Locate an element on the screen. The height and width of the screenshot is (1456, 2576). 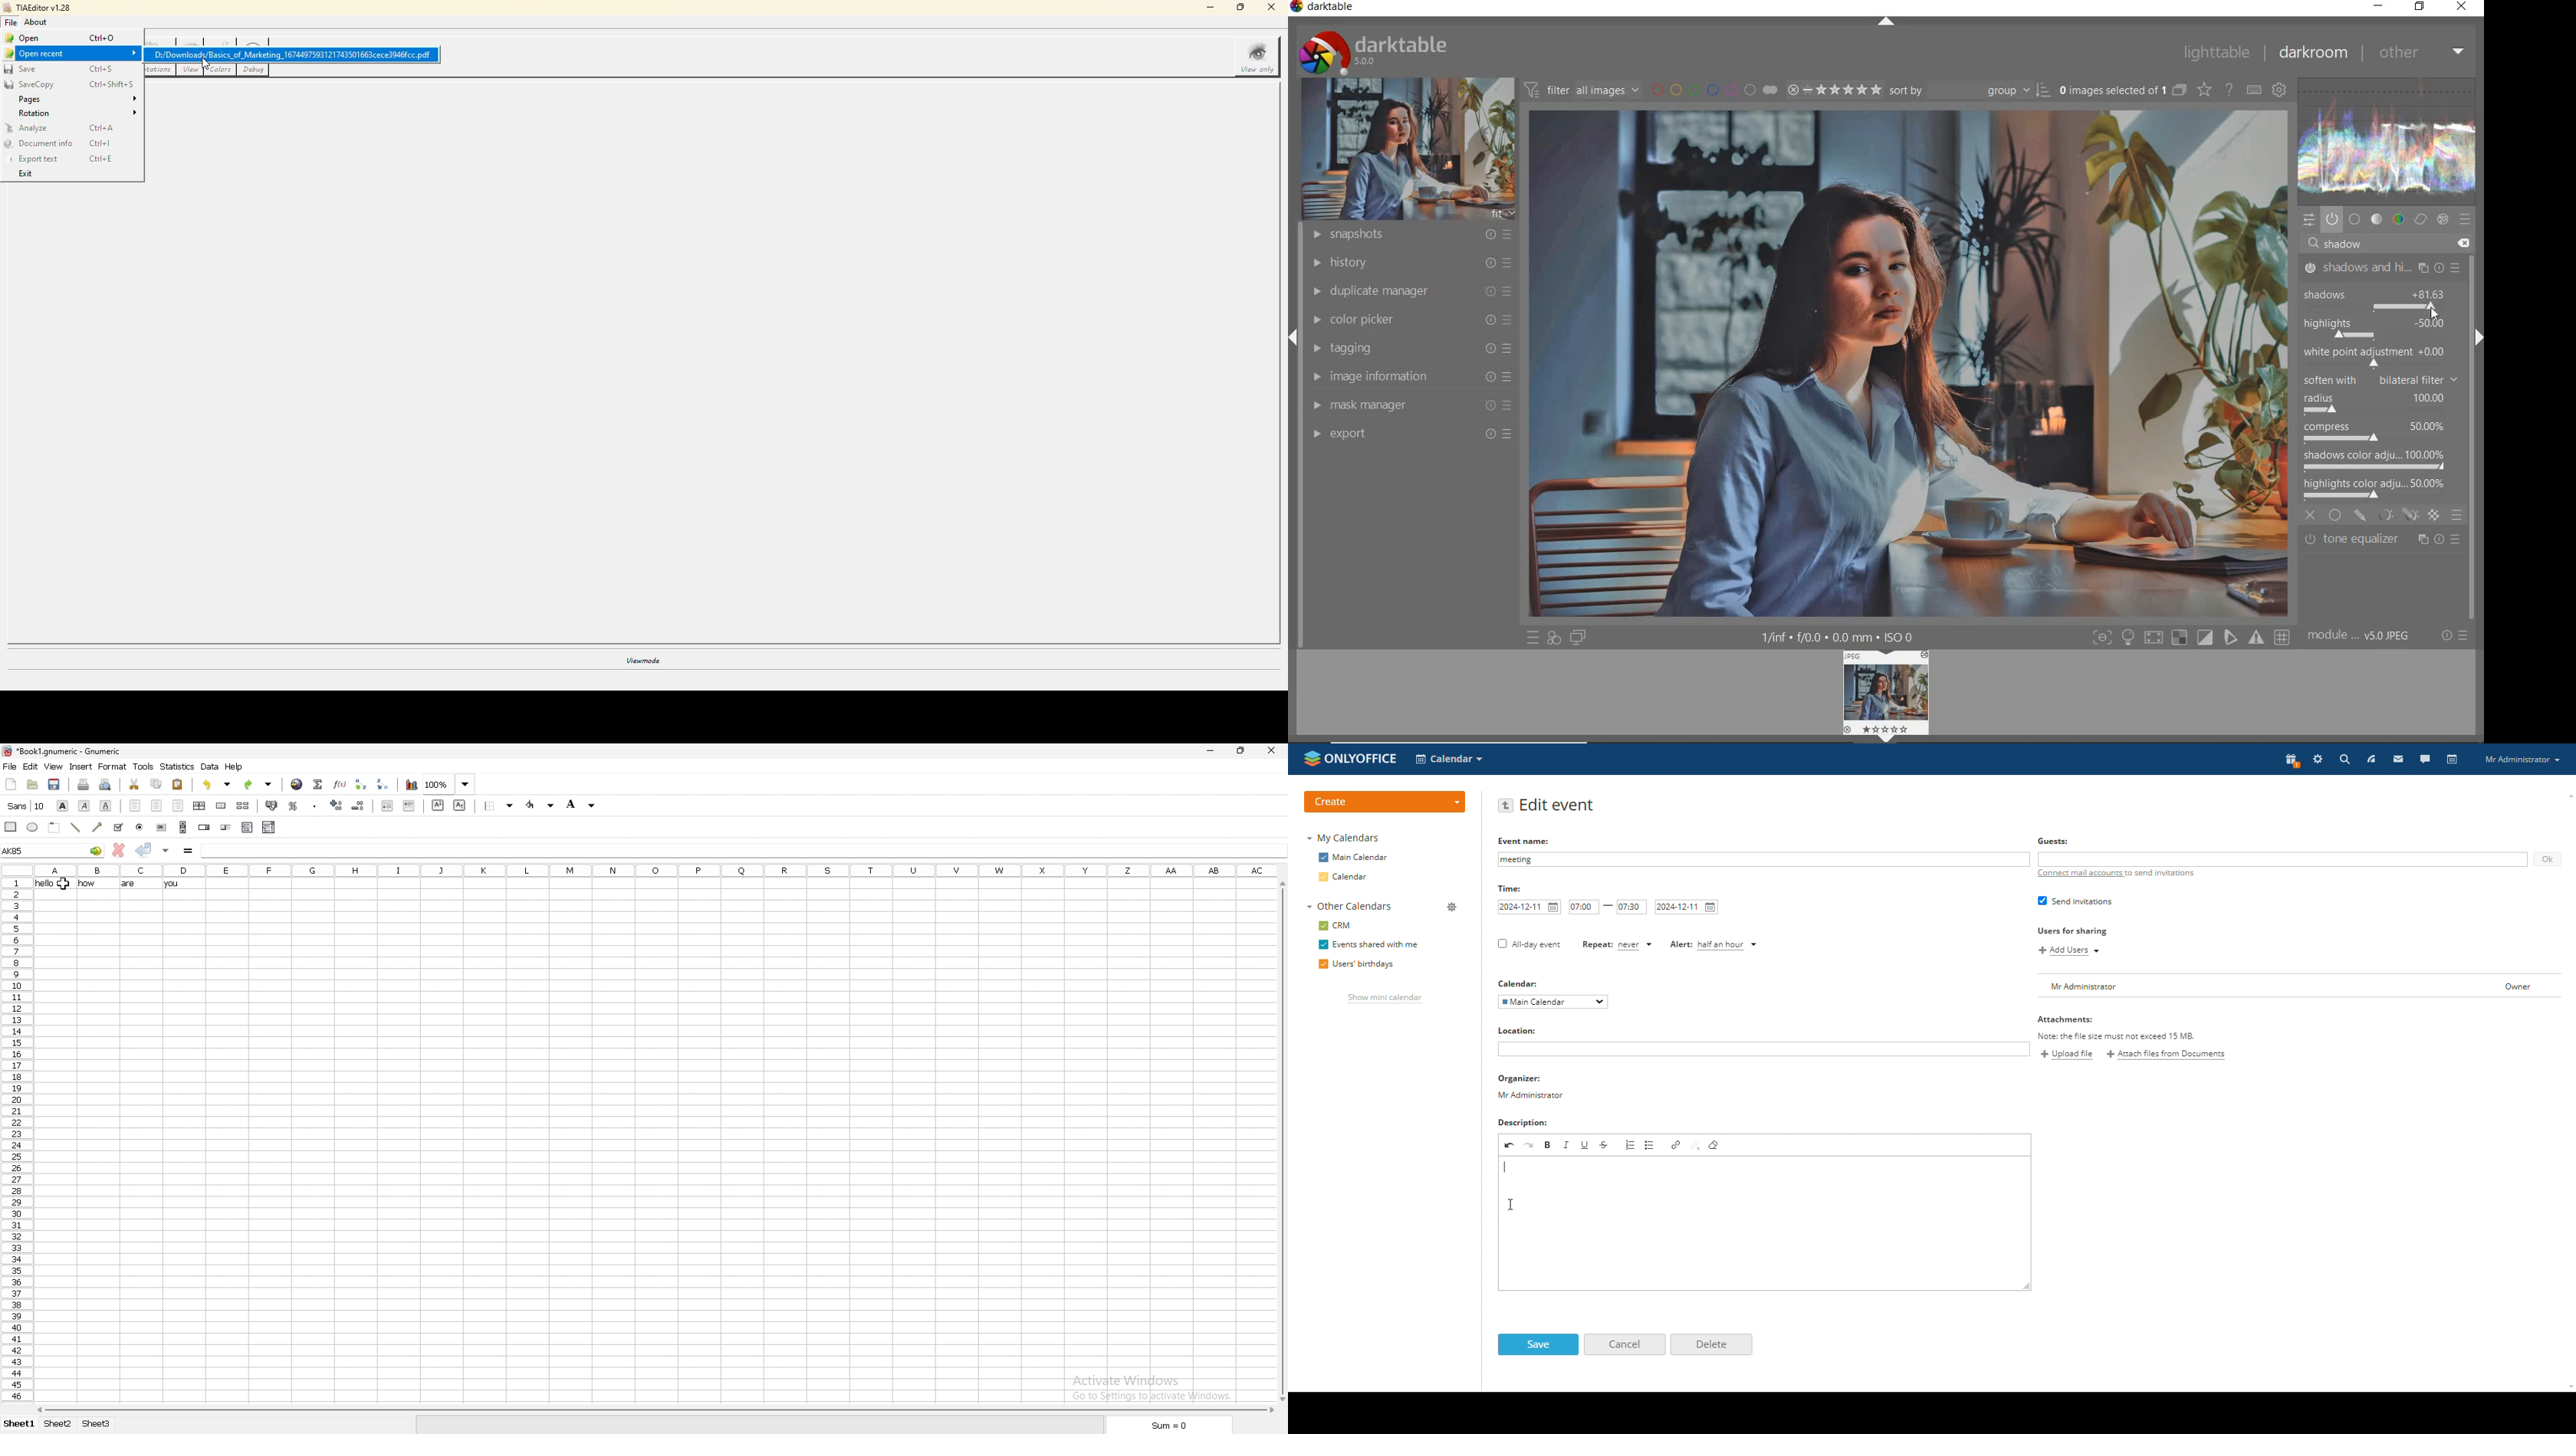
upload file is located at coordinates (2067, 1055).